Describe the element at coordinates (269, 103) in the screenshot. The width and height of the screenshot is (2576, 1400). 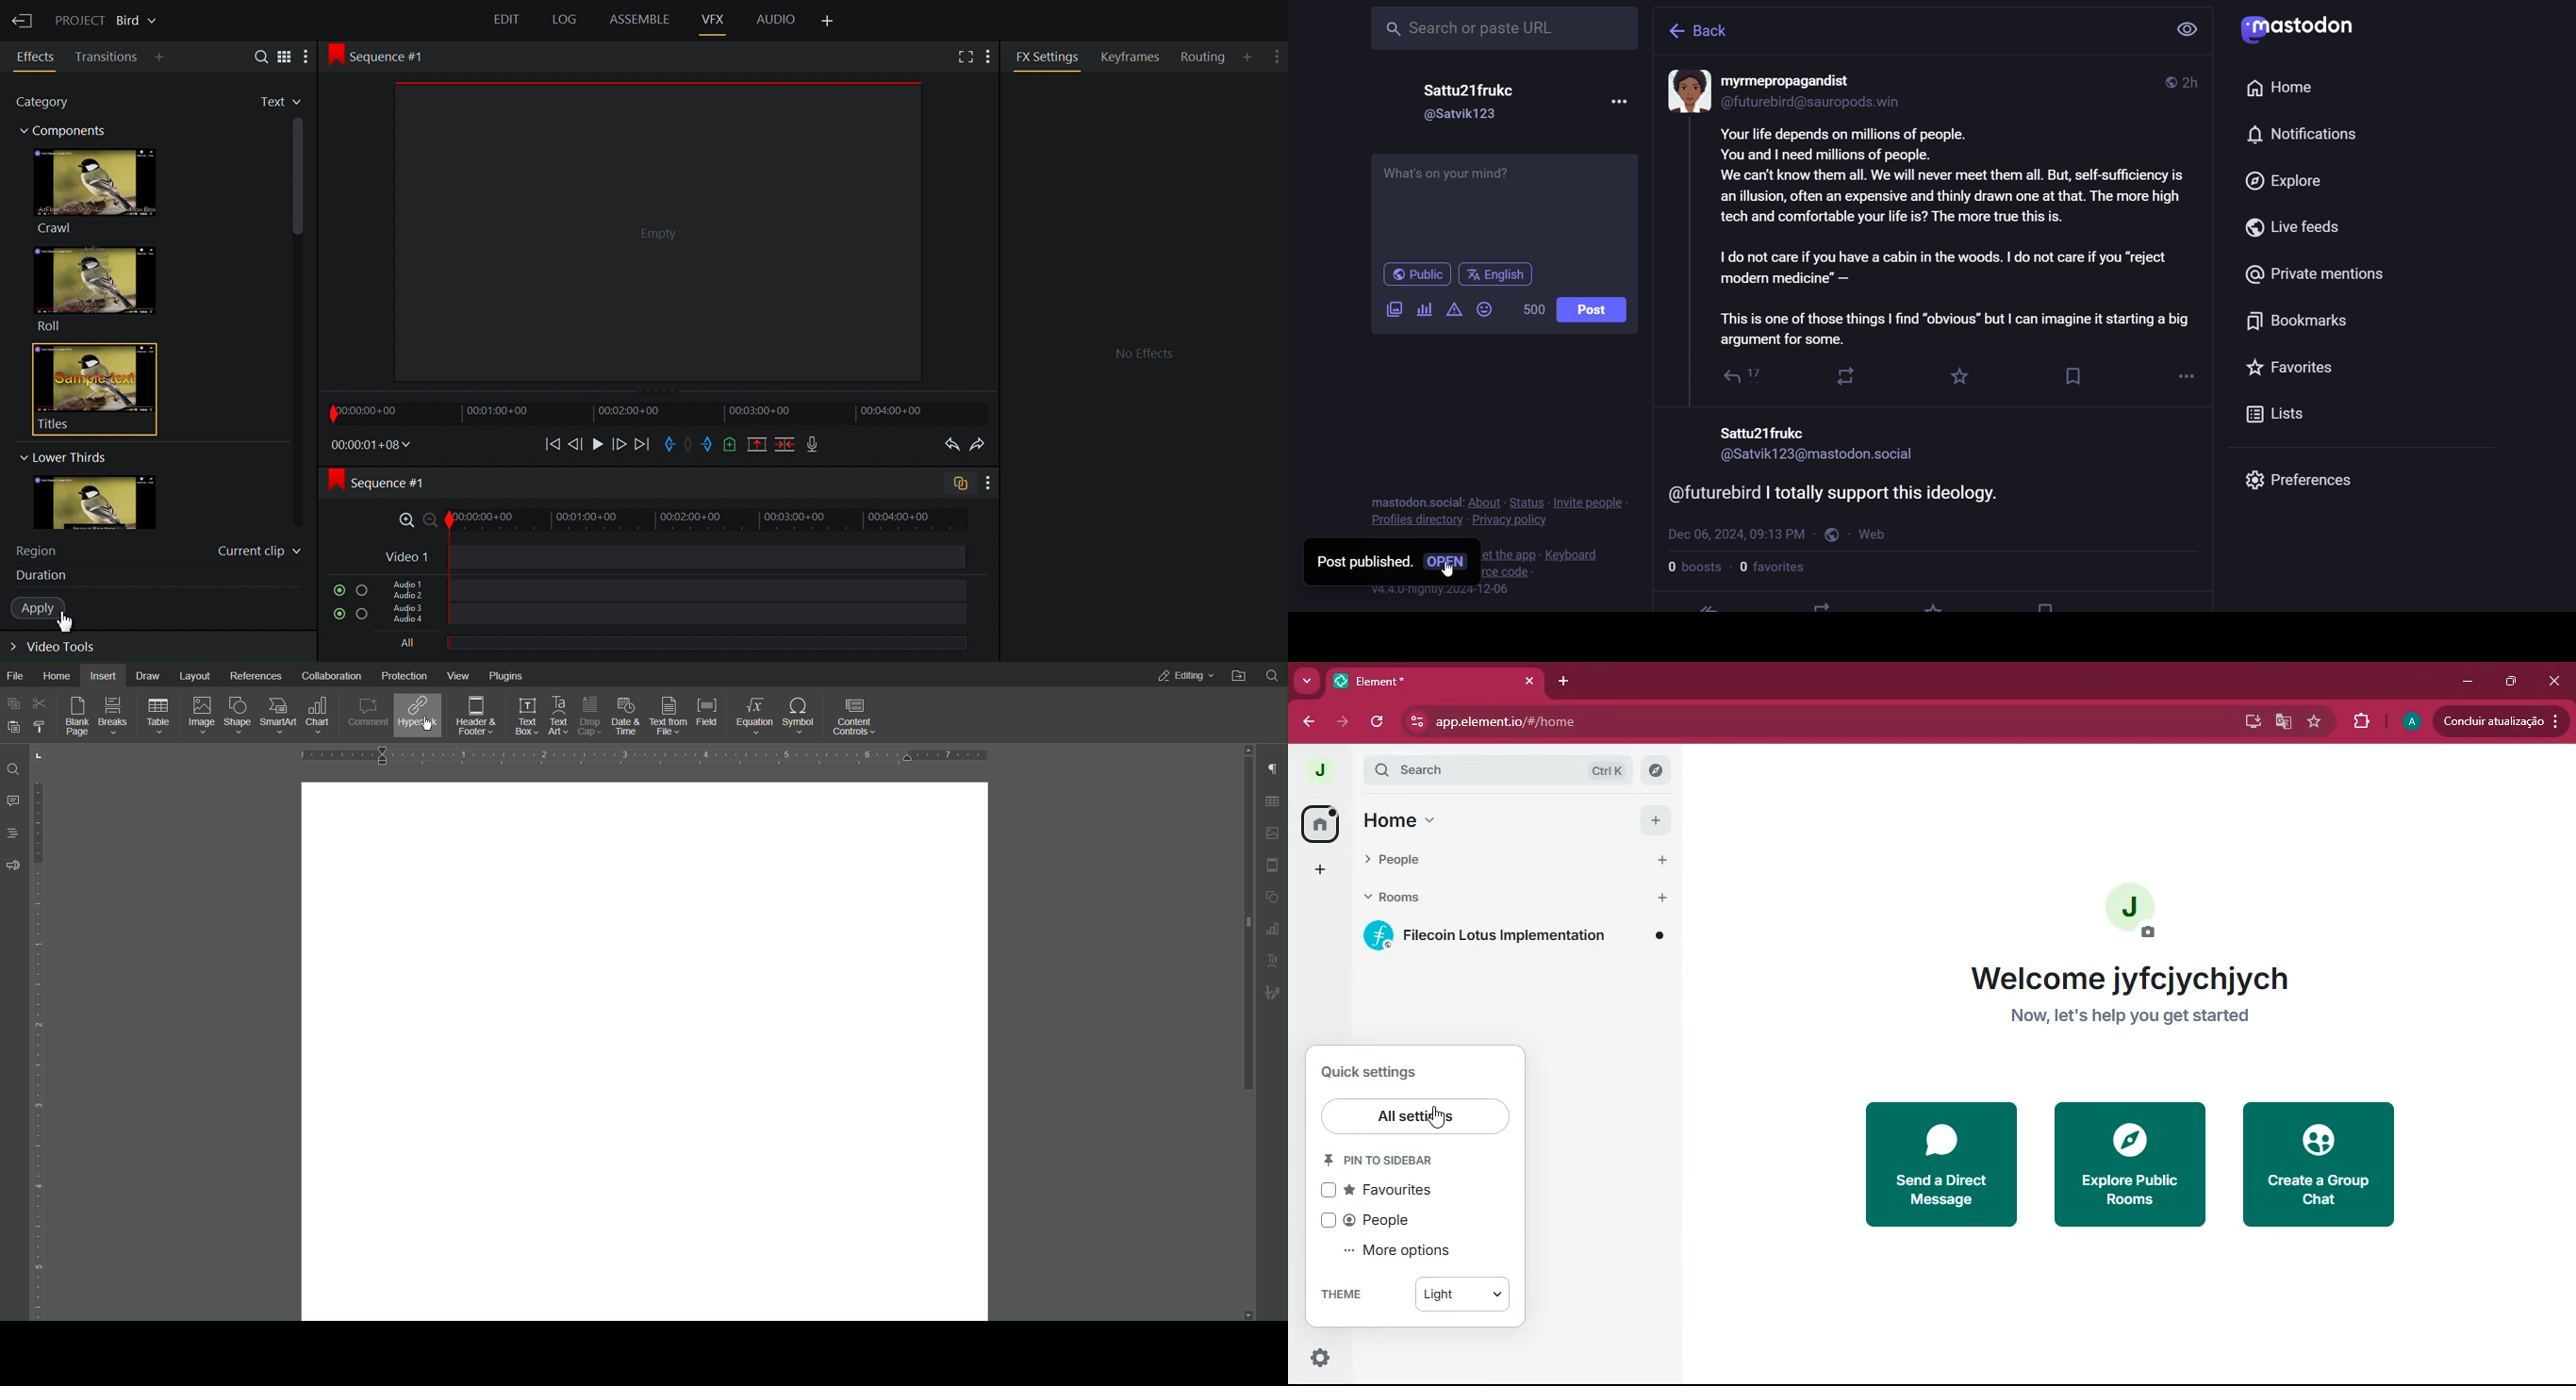
I see `Favorites` at that location.